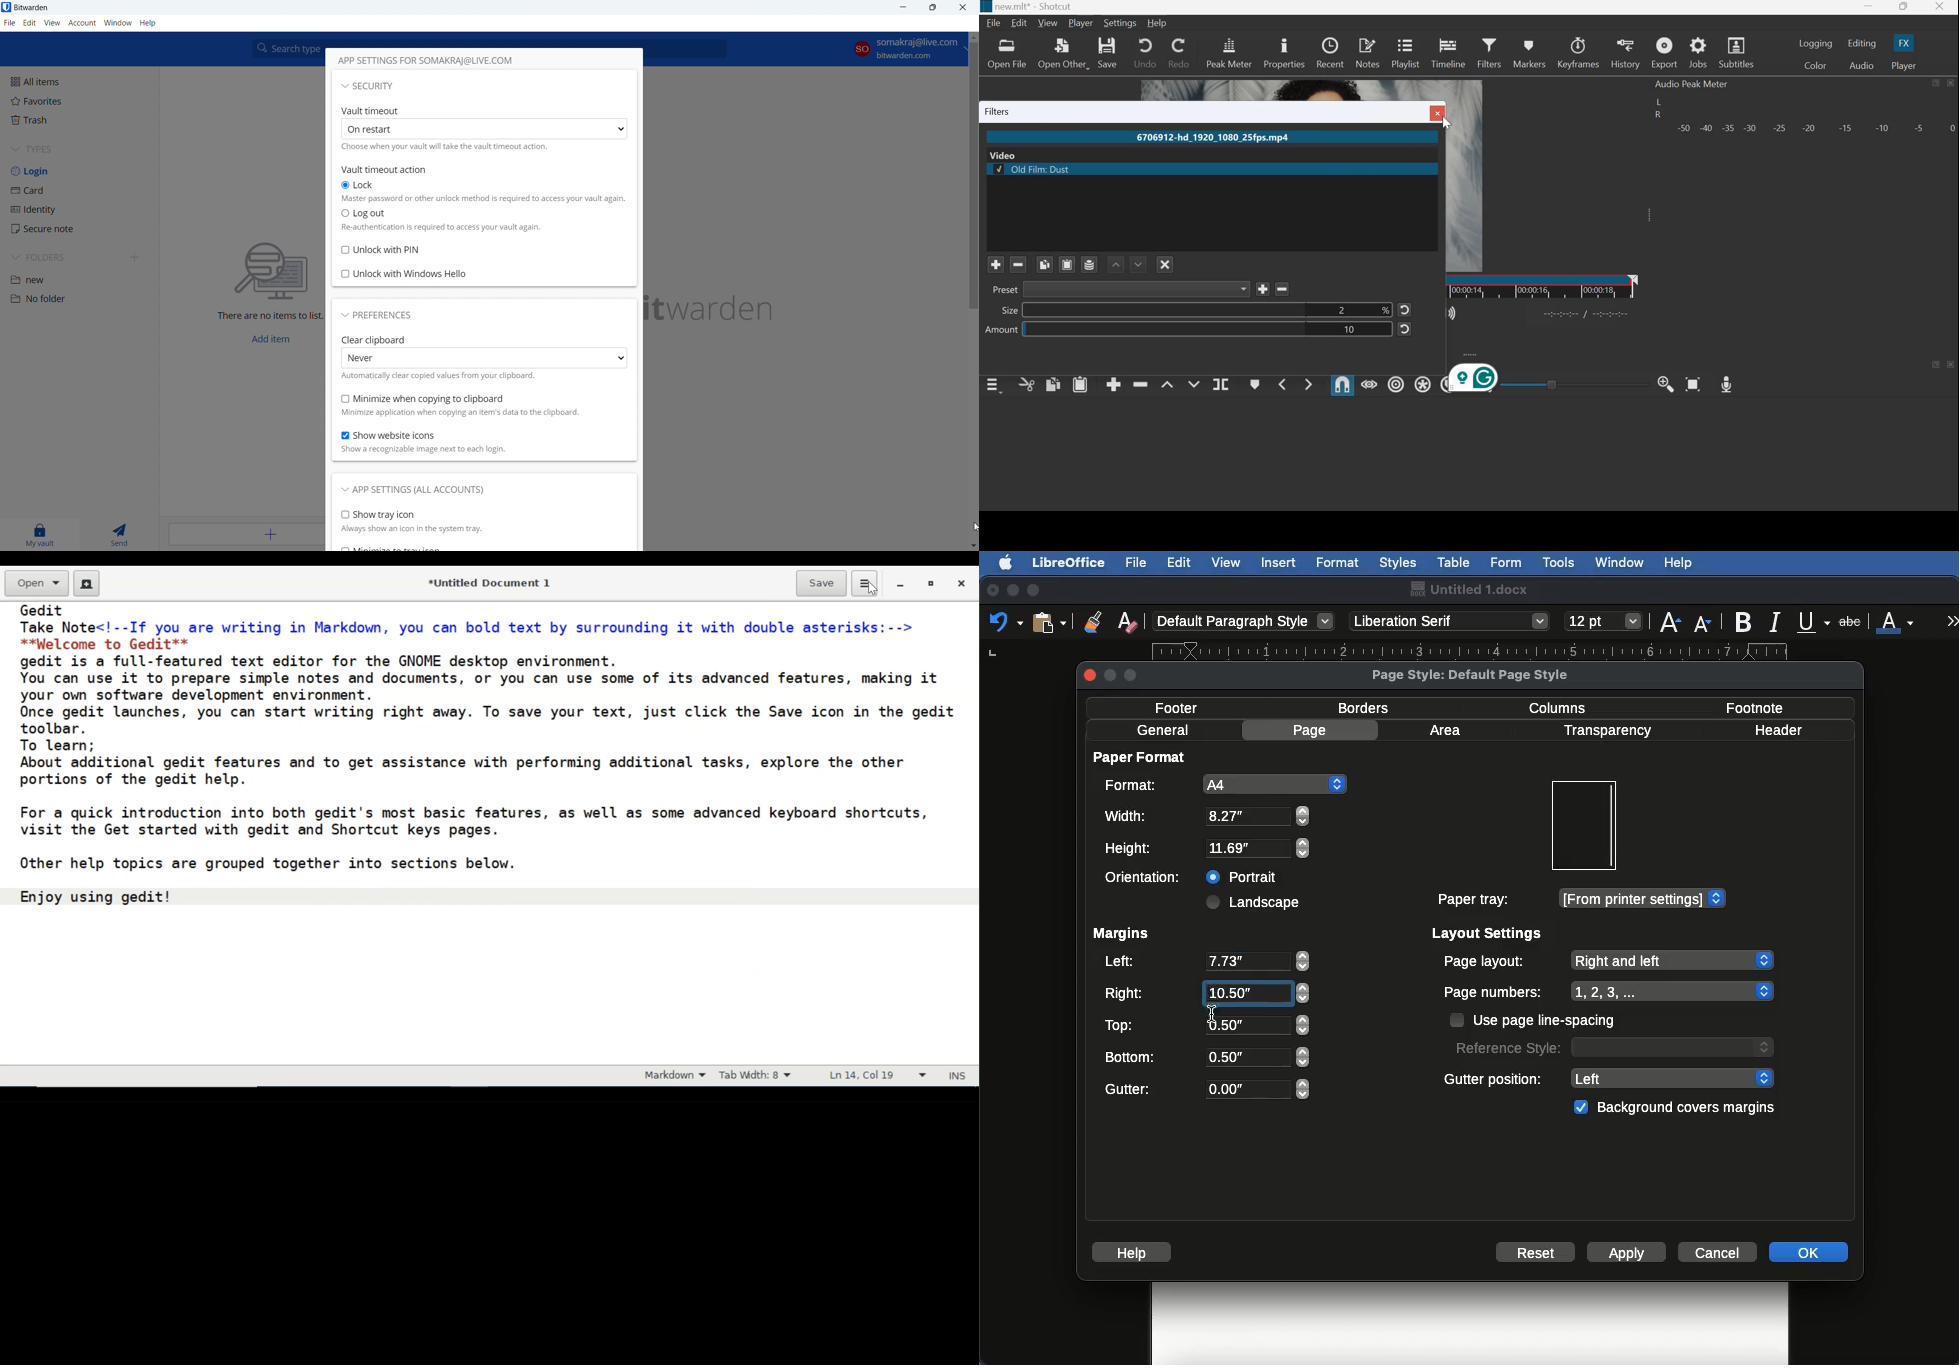 The image size is (1960, 1372). Describe the element at coordinates (78, 101) in the screenshot. I see `favorites` at that location.